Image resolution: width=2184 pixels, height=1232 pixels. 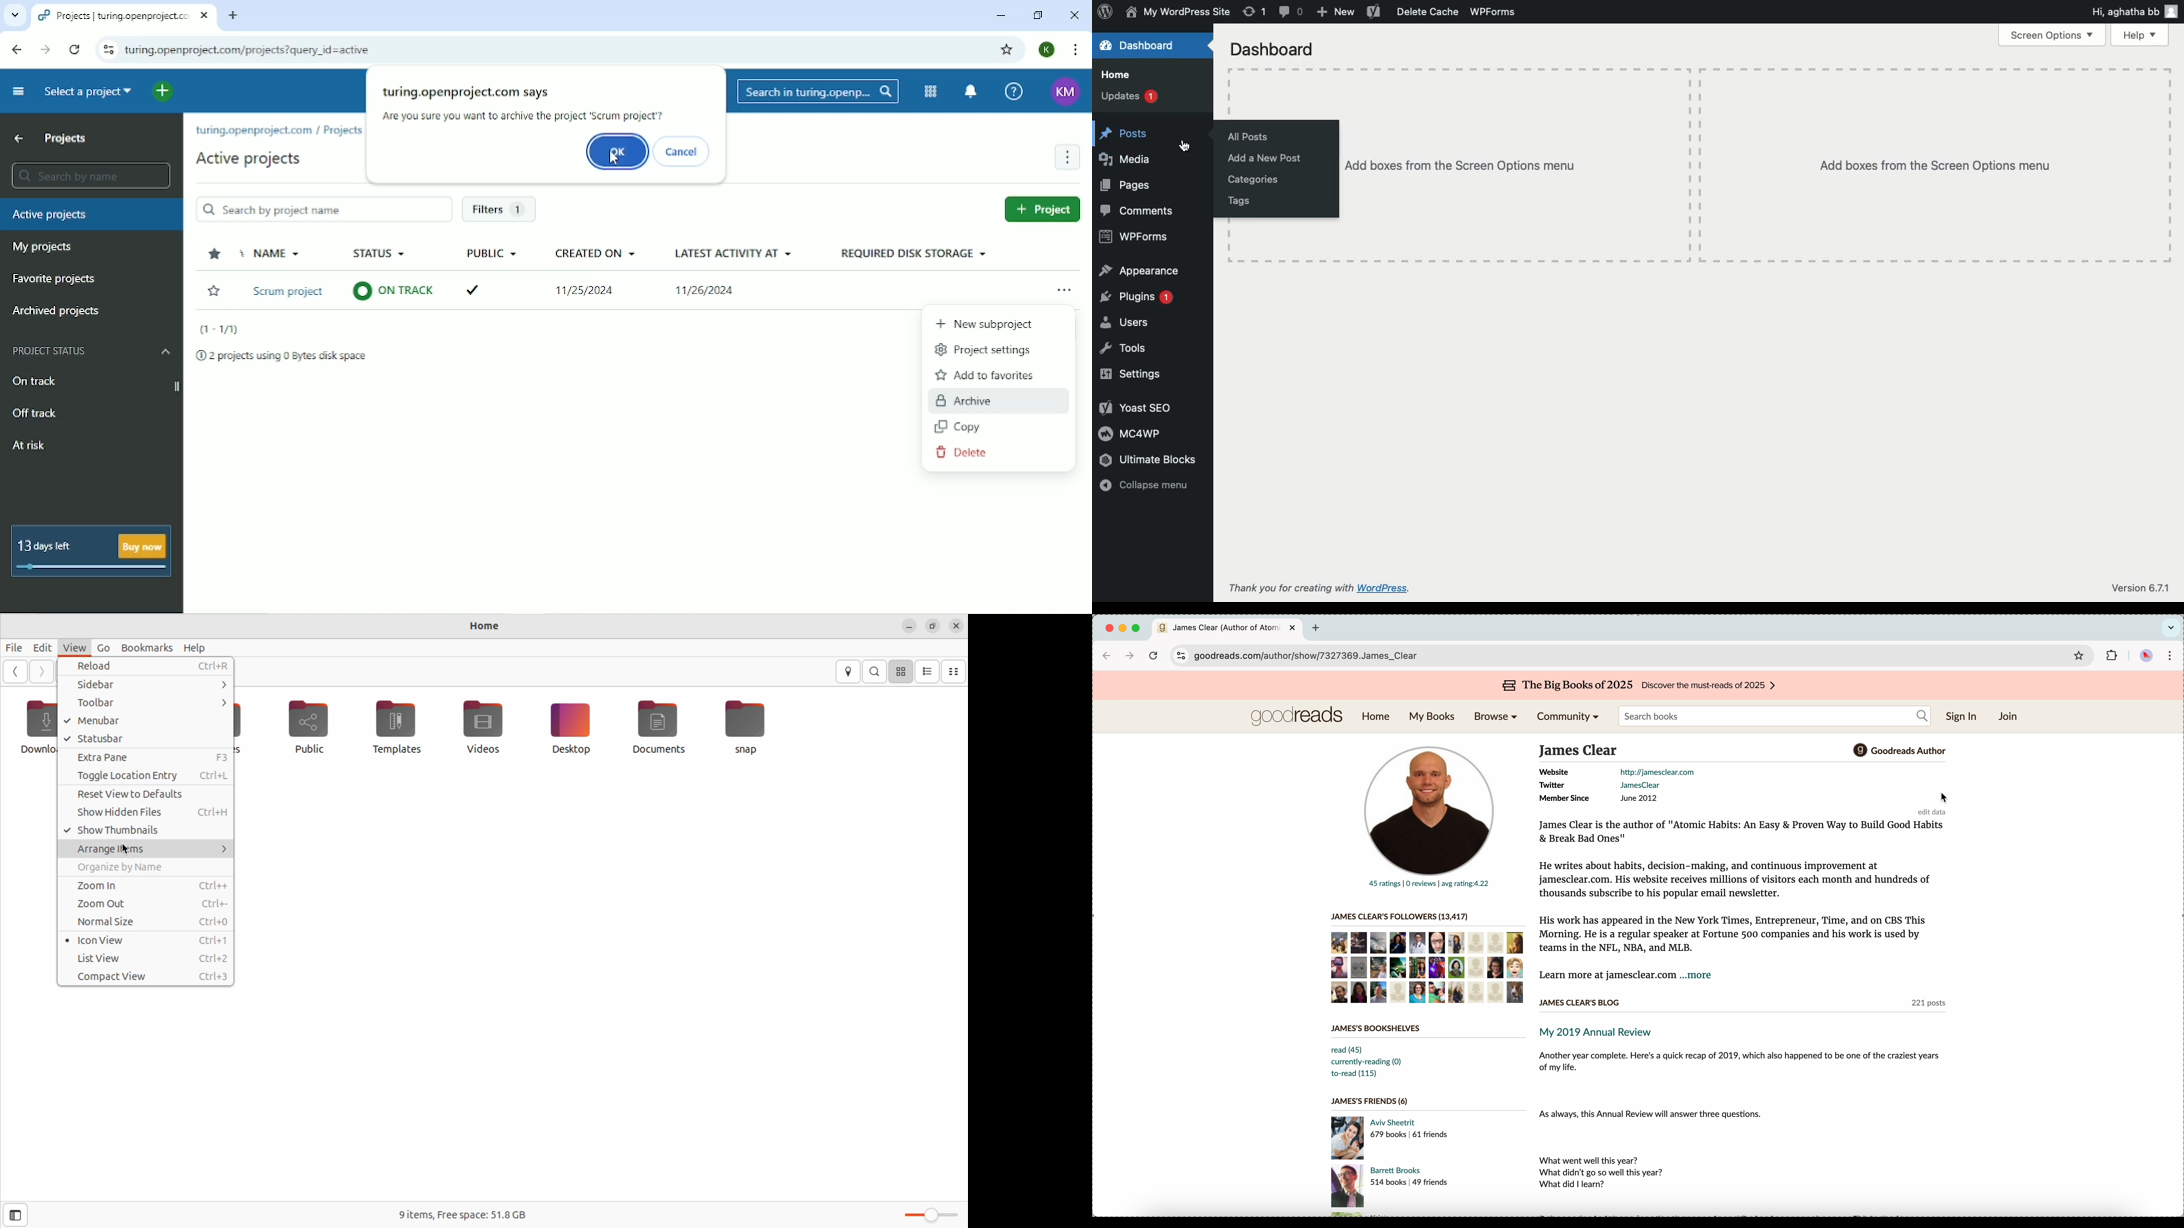 I want to click on Account, so click(x=1046, y=50).